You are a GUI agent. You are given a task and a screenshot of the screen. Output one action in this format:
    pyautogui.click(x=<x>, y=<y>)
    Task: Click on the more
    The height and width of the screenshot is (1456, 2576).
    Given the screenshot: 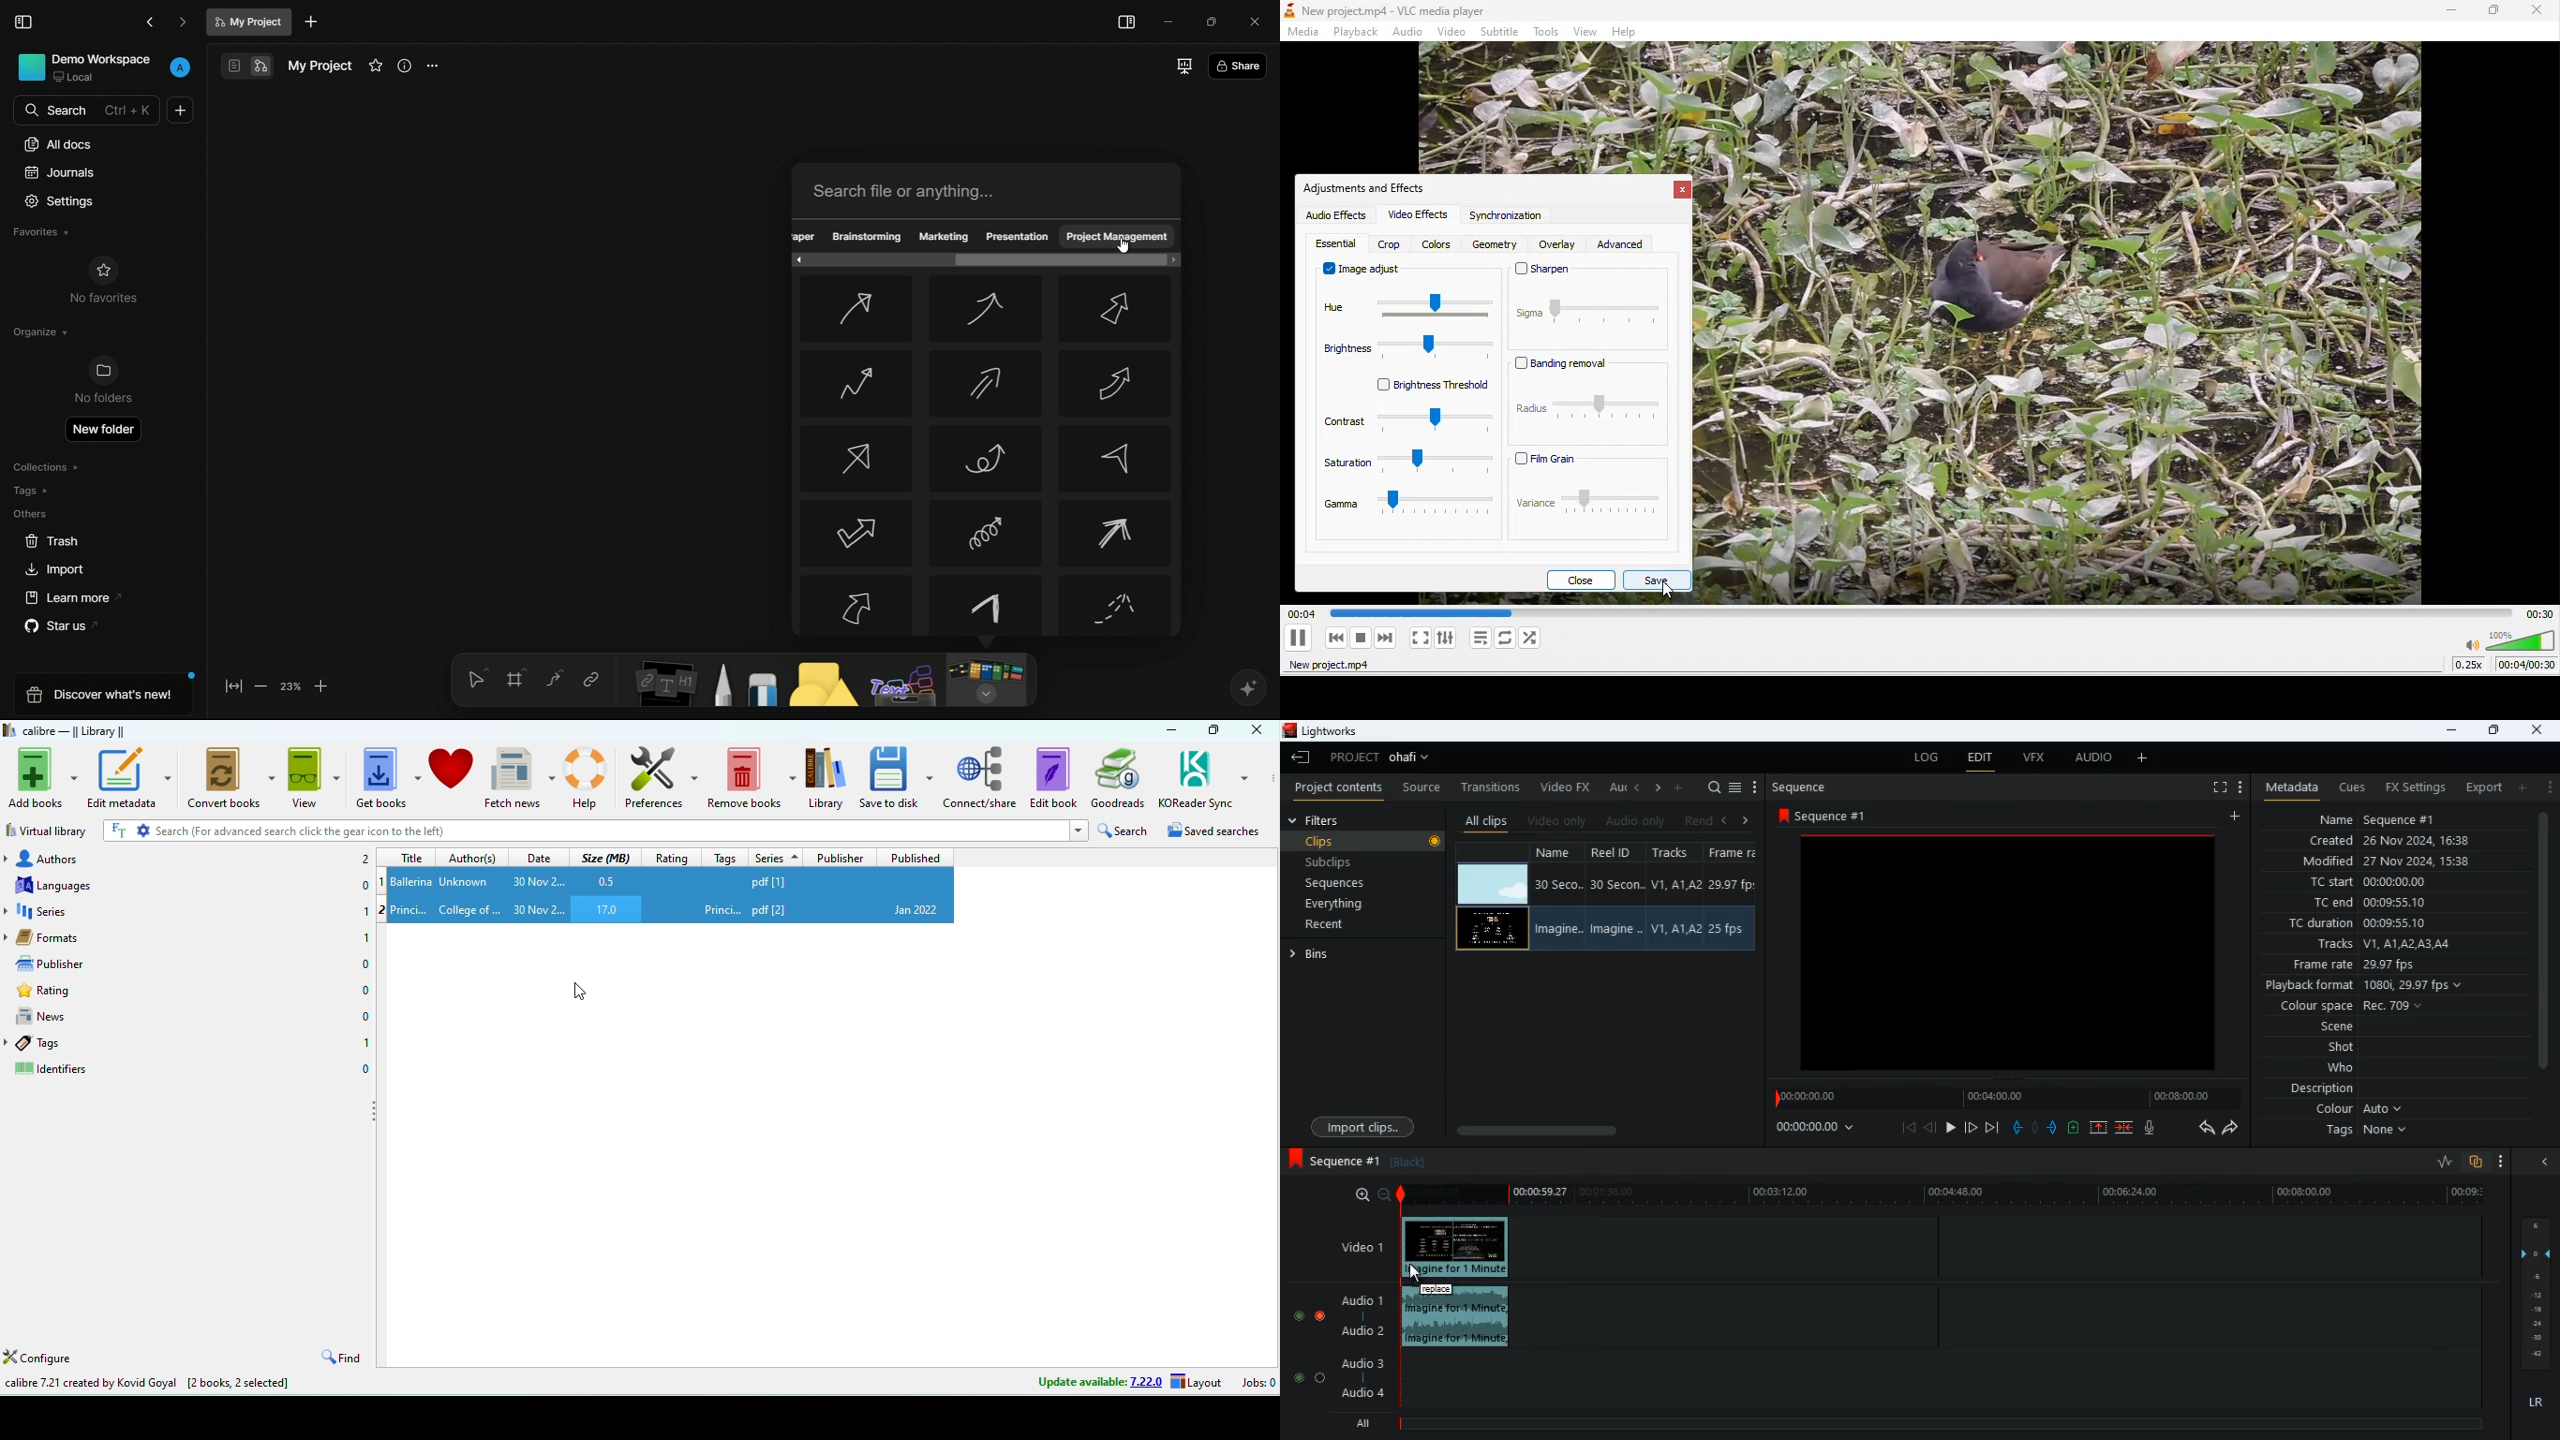 What is the action you would take?
    pyautogui.click(x=2240, y=785)
    